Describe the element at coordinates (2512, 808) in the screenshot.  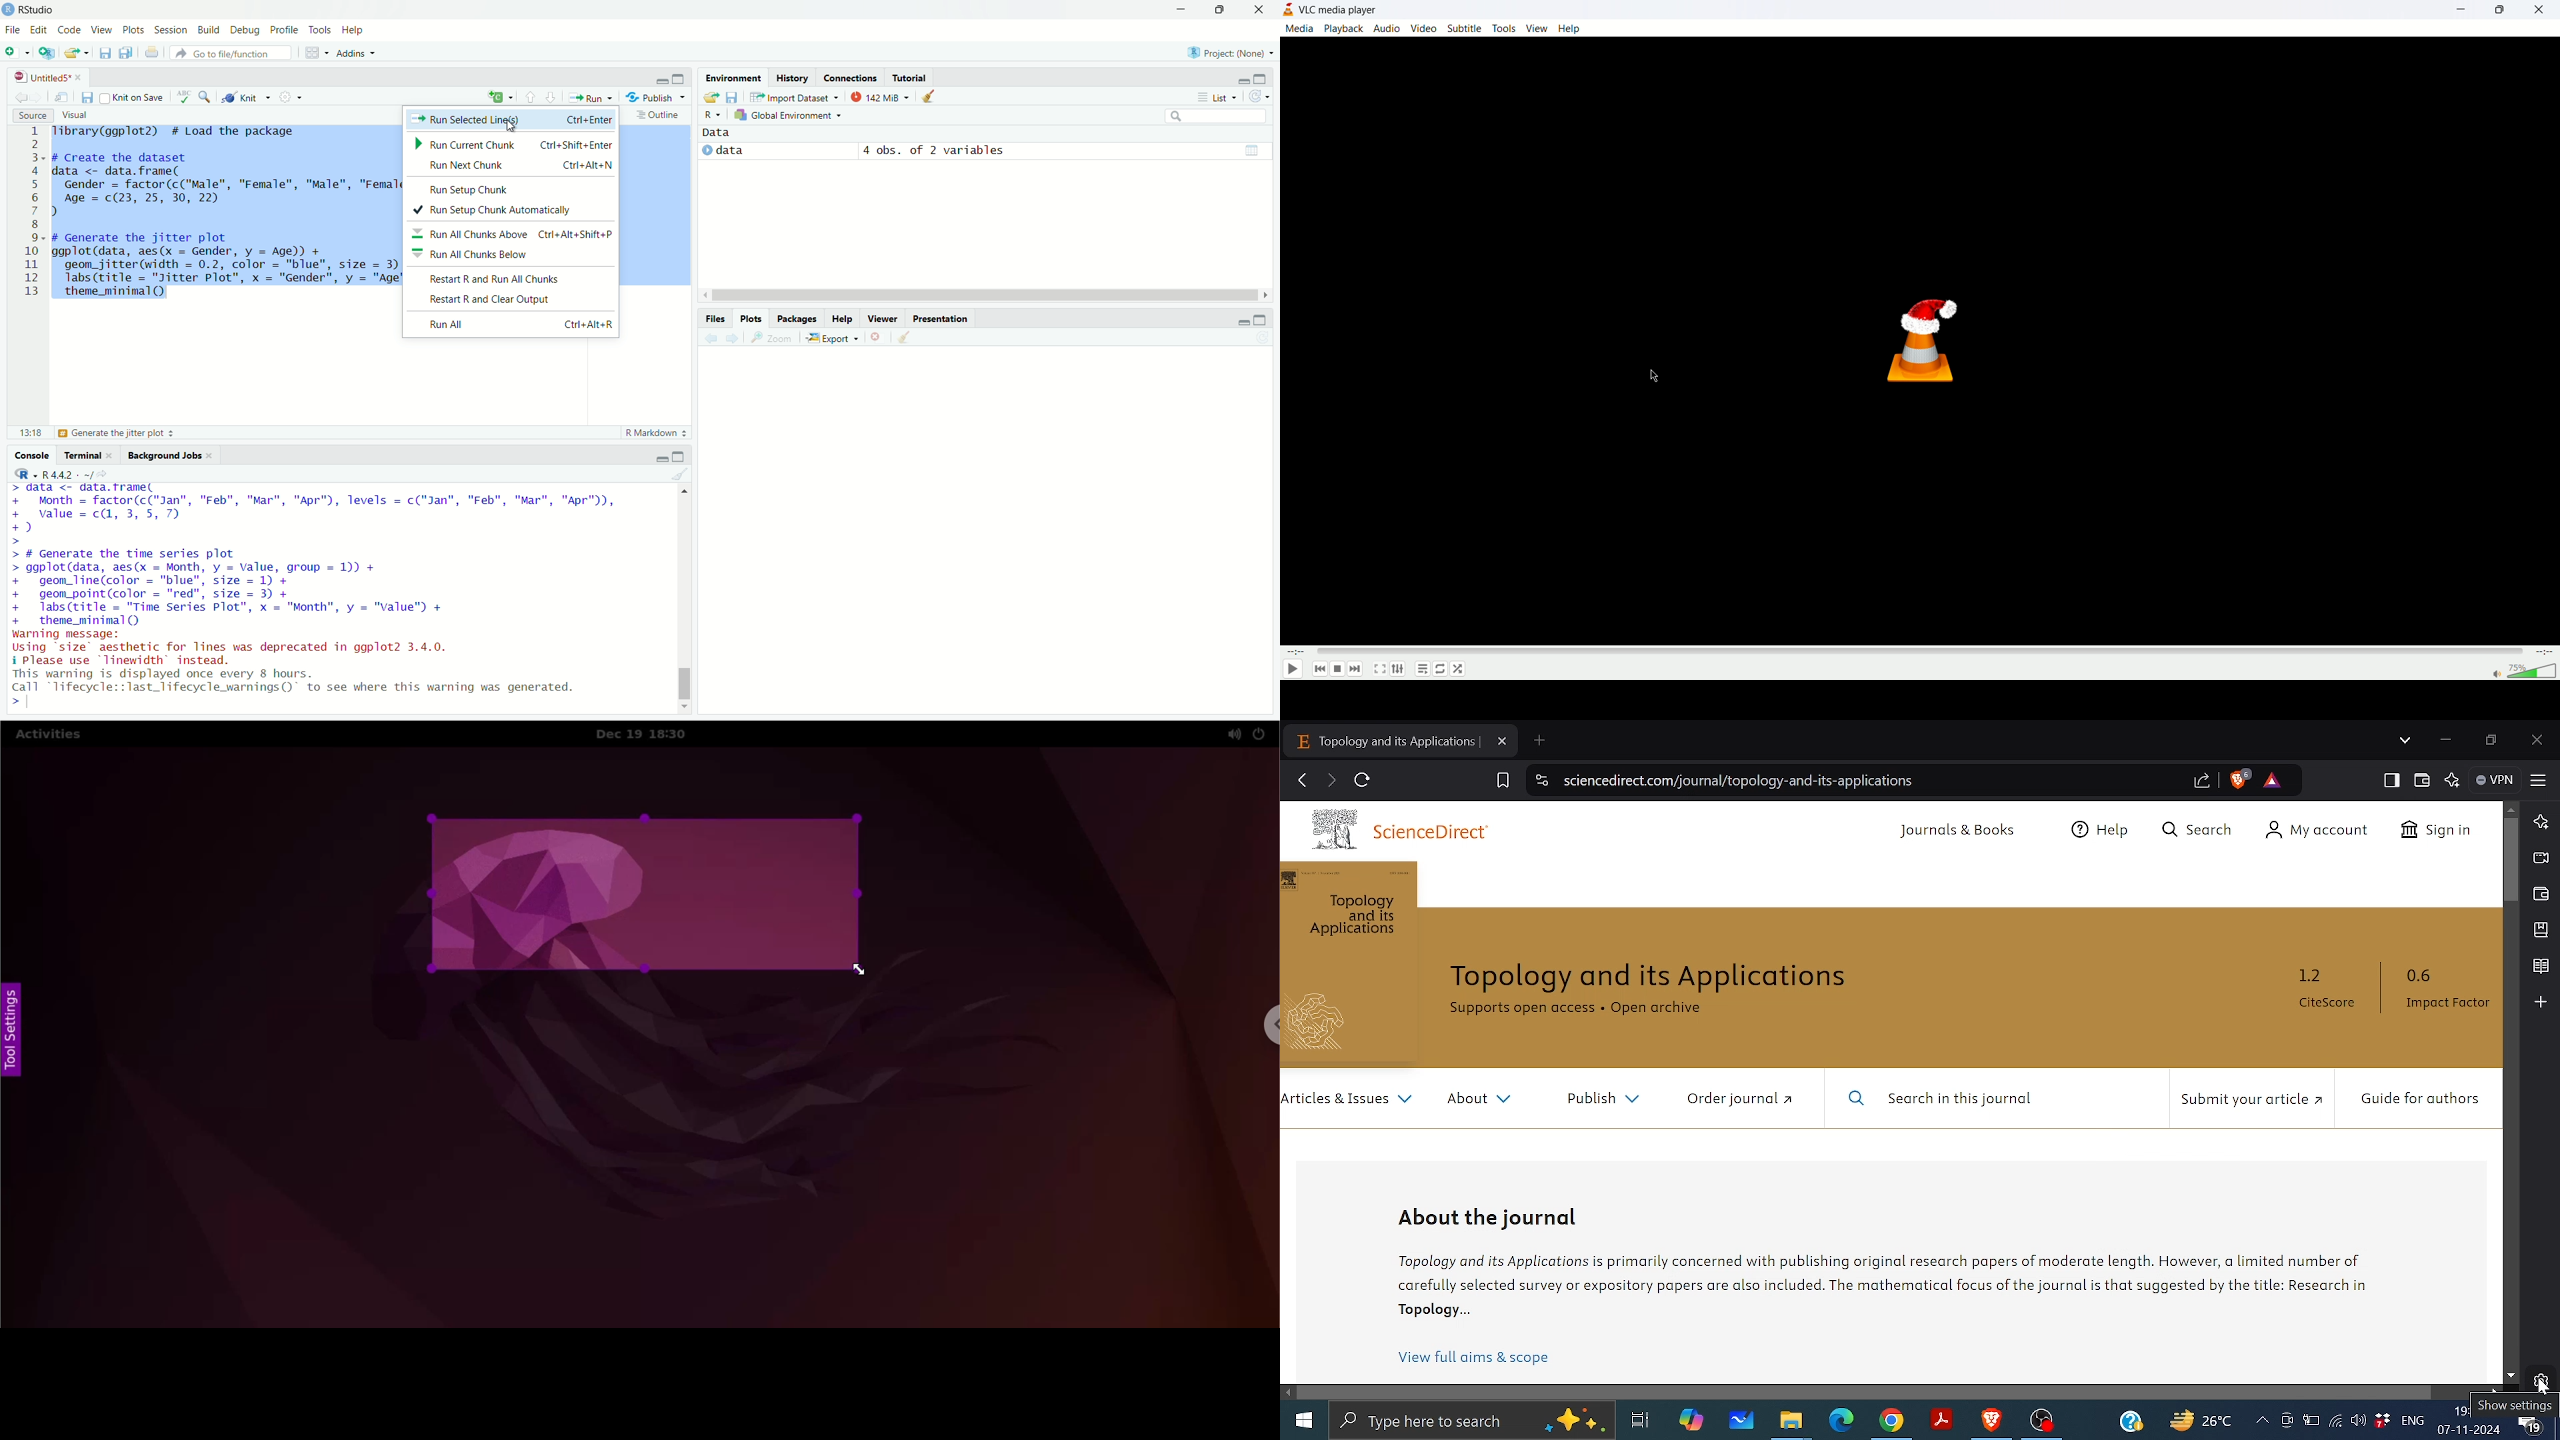
I see `Move up` at that location.